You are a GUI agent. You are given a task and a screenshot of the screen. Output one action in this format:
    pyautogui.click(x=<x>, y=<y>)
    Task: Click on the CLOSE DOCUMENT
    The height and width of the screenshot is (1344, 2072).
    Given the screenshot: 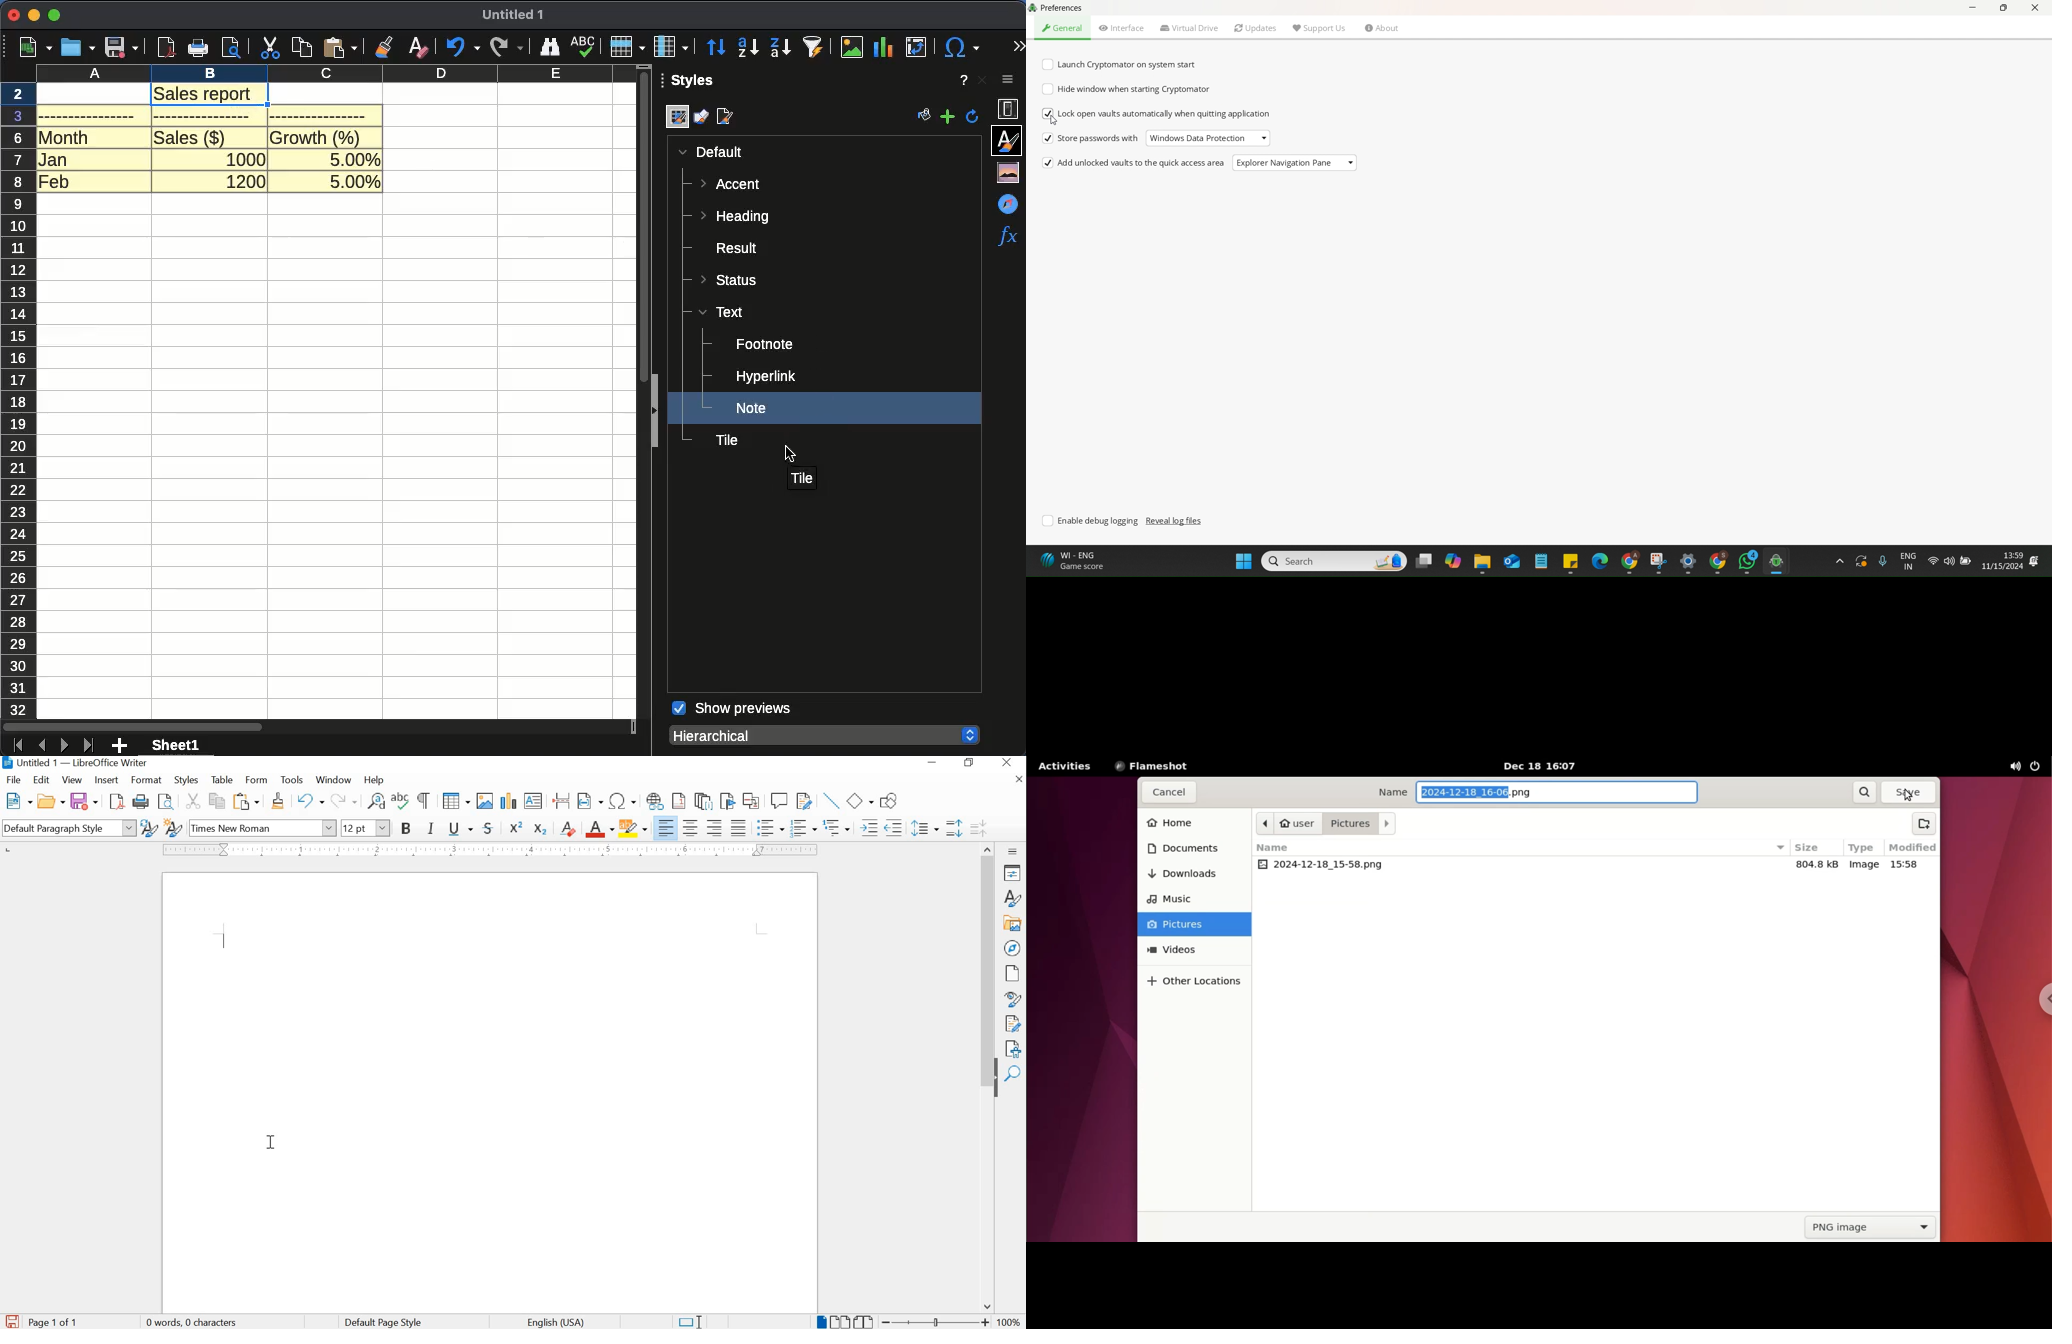 What is the action you would take?
    pyautogui.click(x=1017, y=780)
    